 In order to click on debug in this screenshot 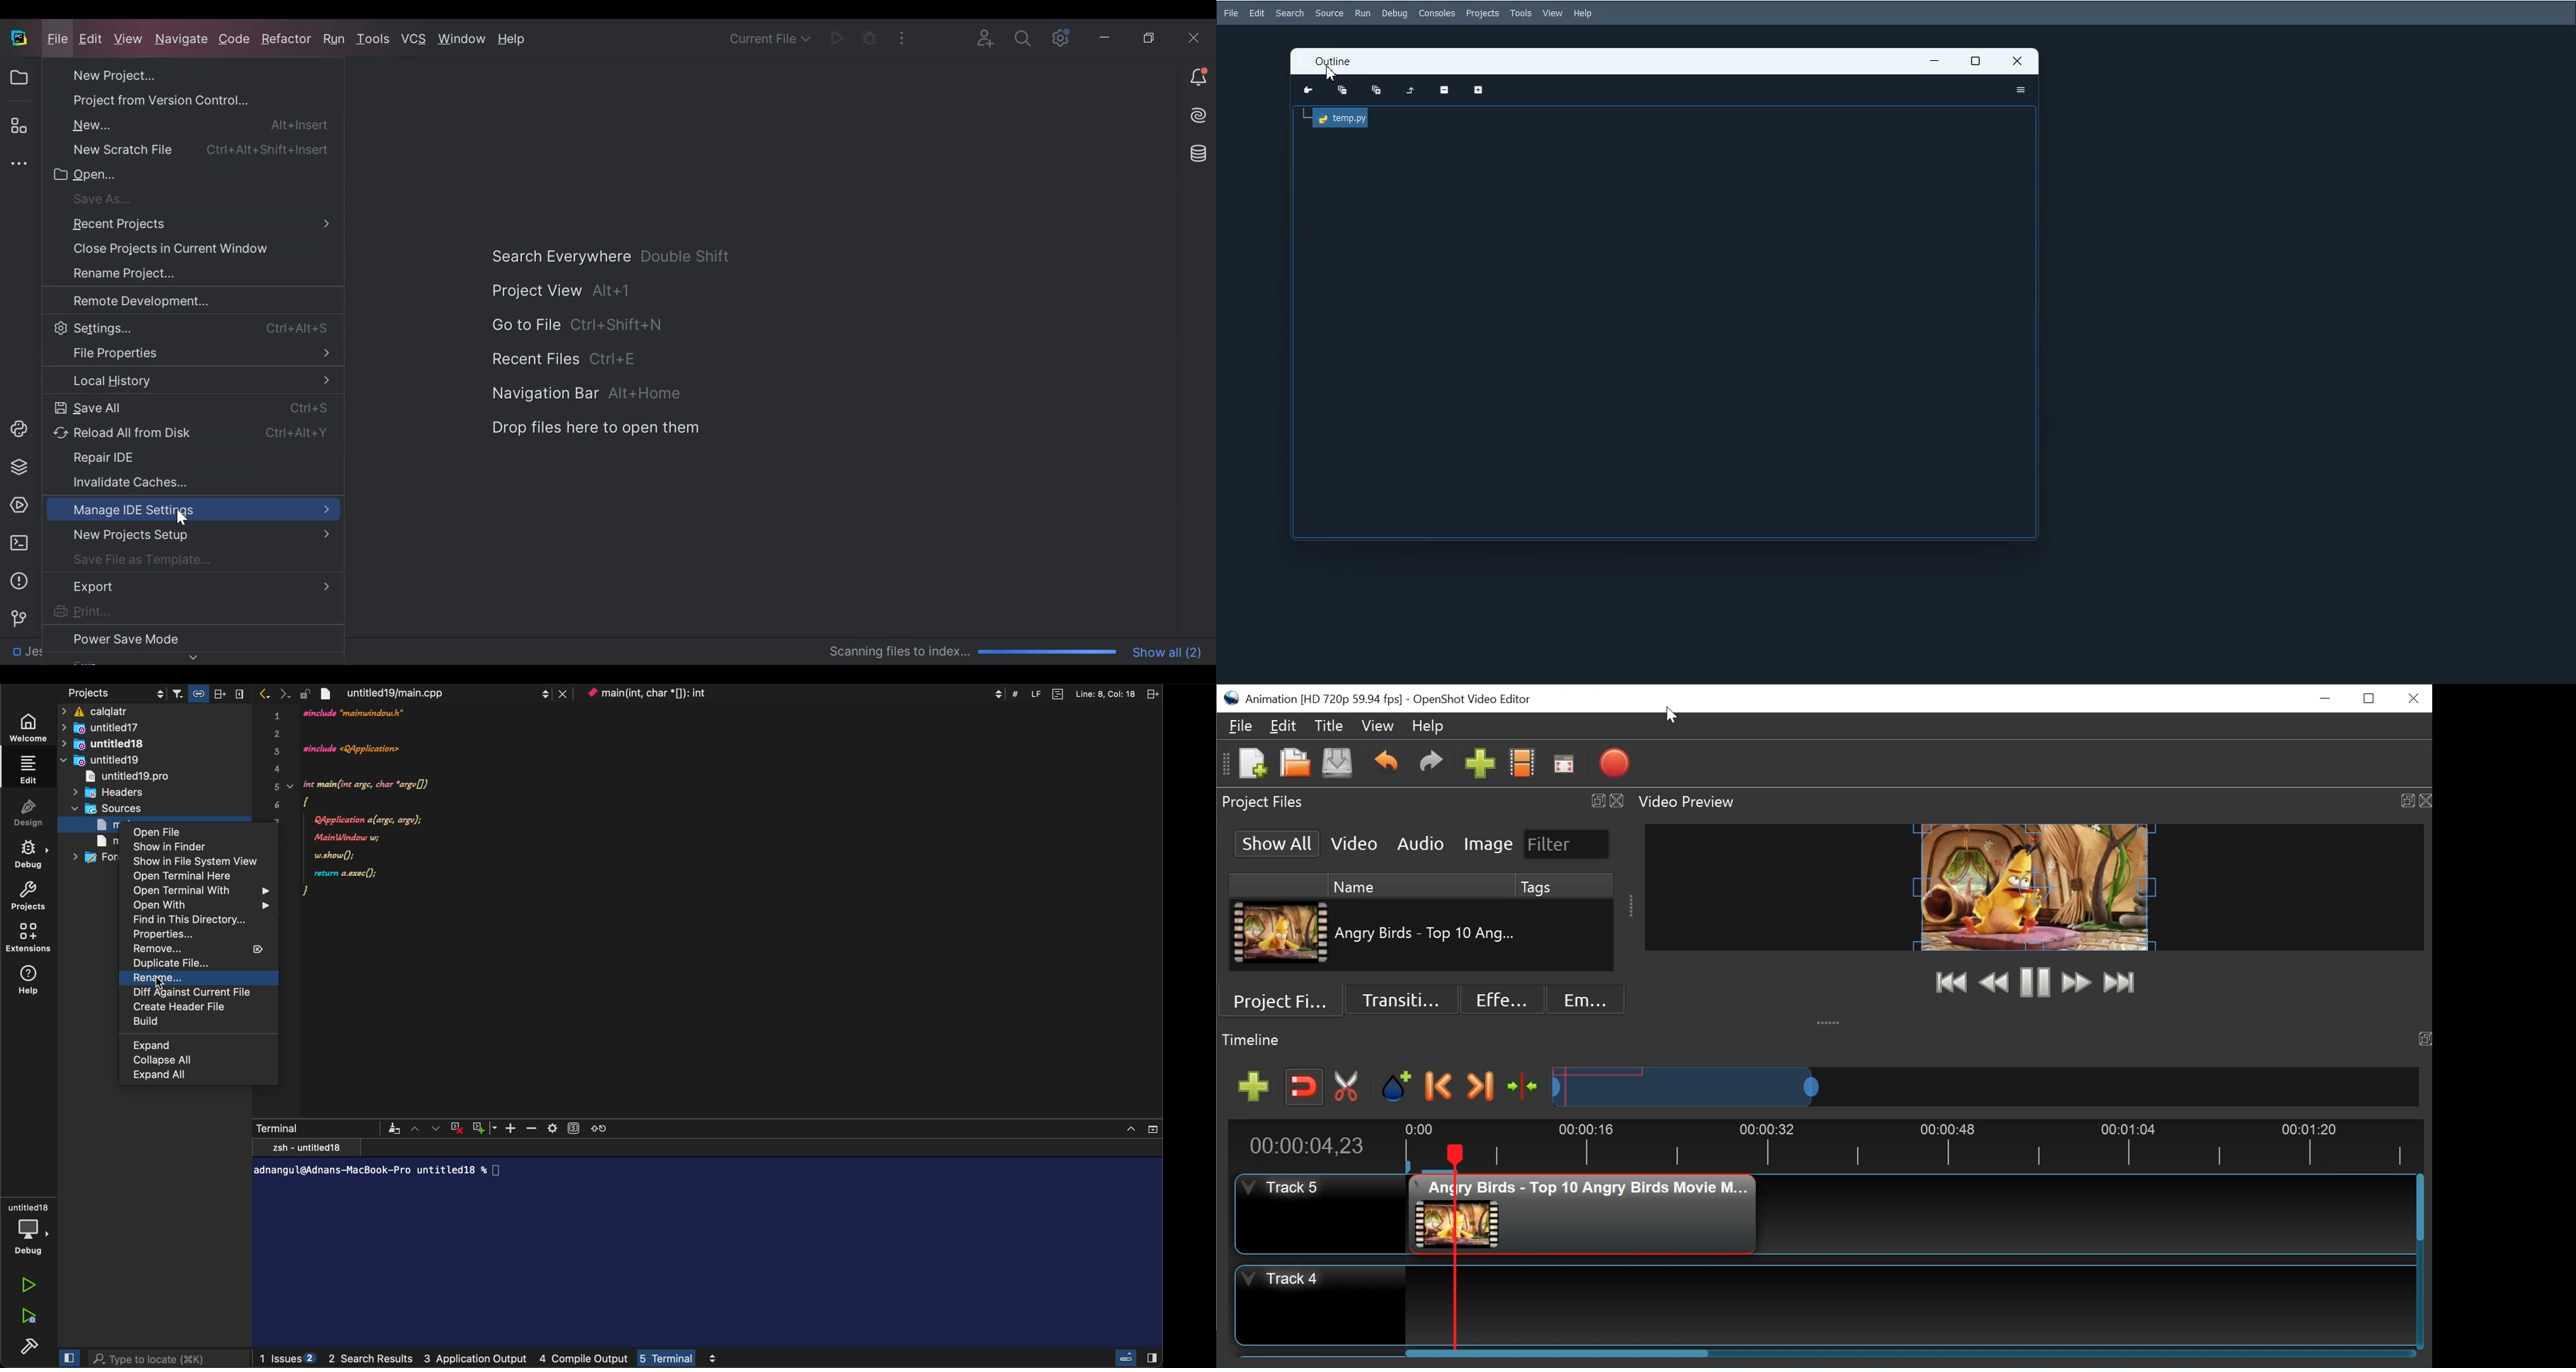, I will do `click(35, 855)`.